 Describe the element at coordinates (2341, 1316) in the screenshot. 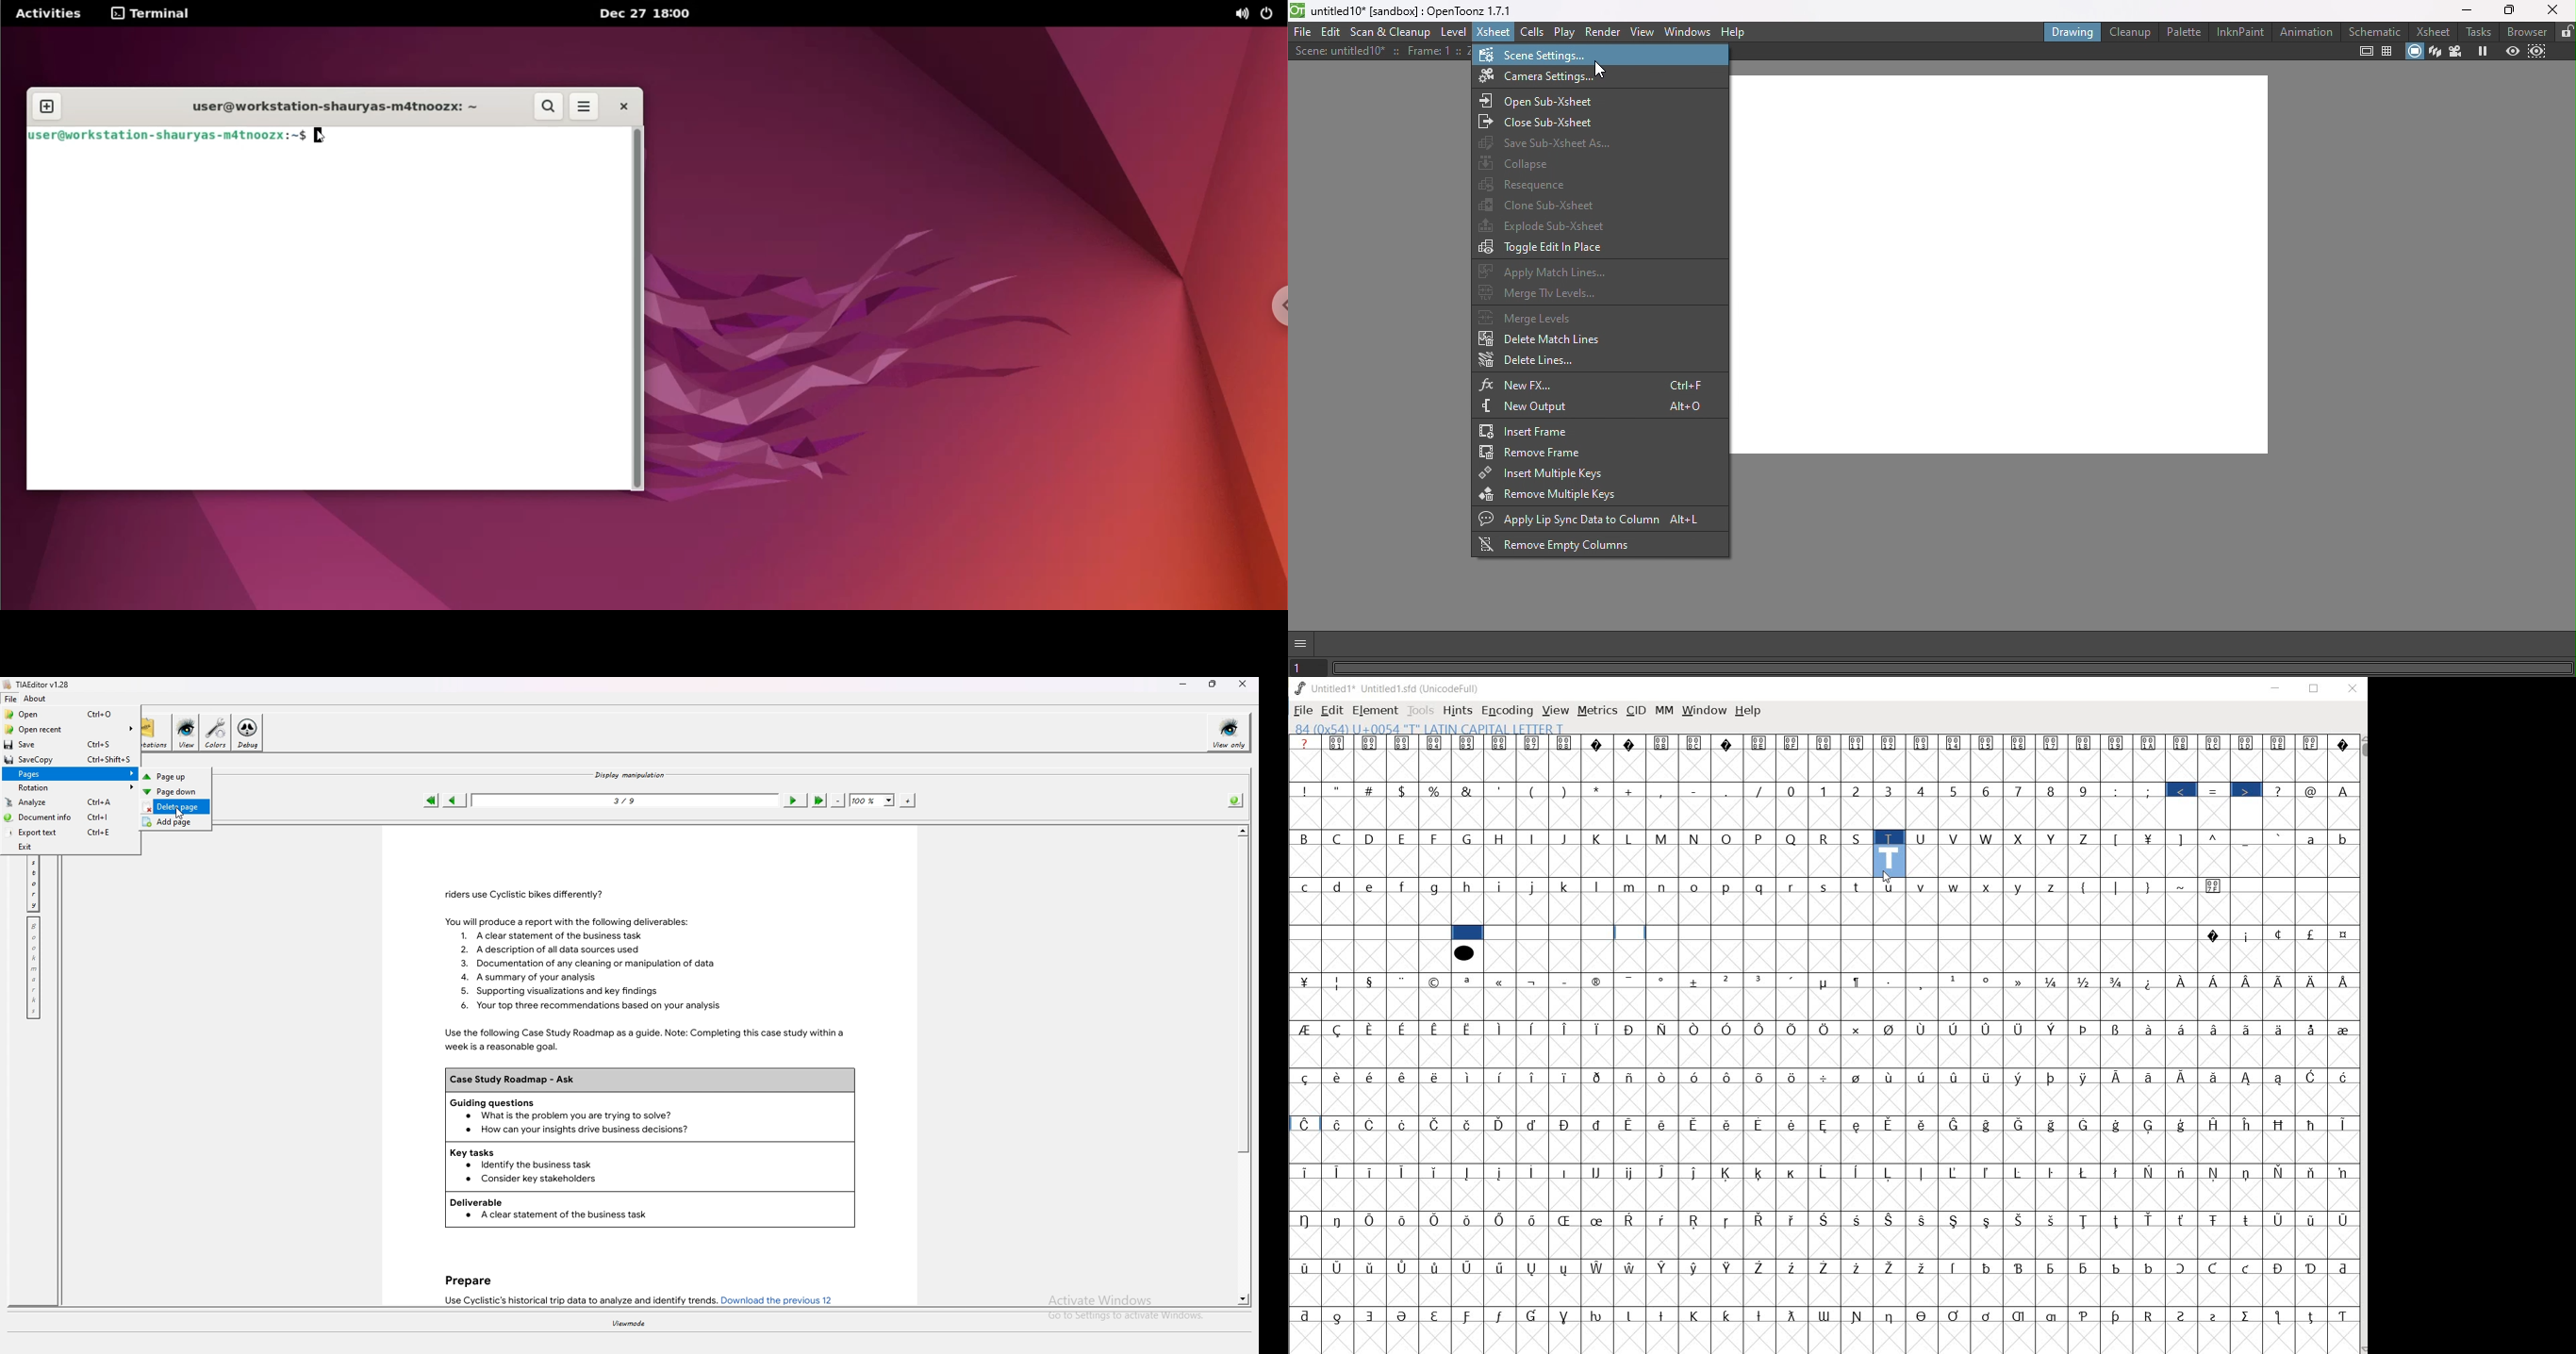

I see `Symbol` at that location.